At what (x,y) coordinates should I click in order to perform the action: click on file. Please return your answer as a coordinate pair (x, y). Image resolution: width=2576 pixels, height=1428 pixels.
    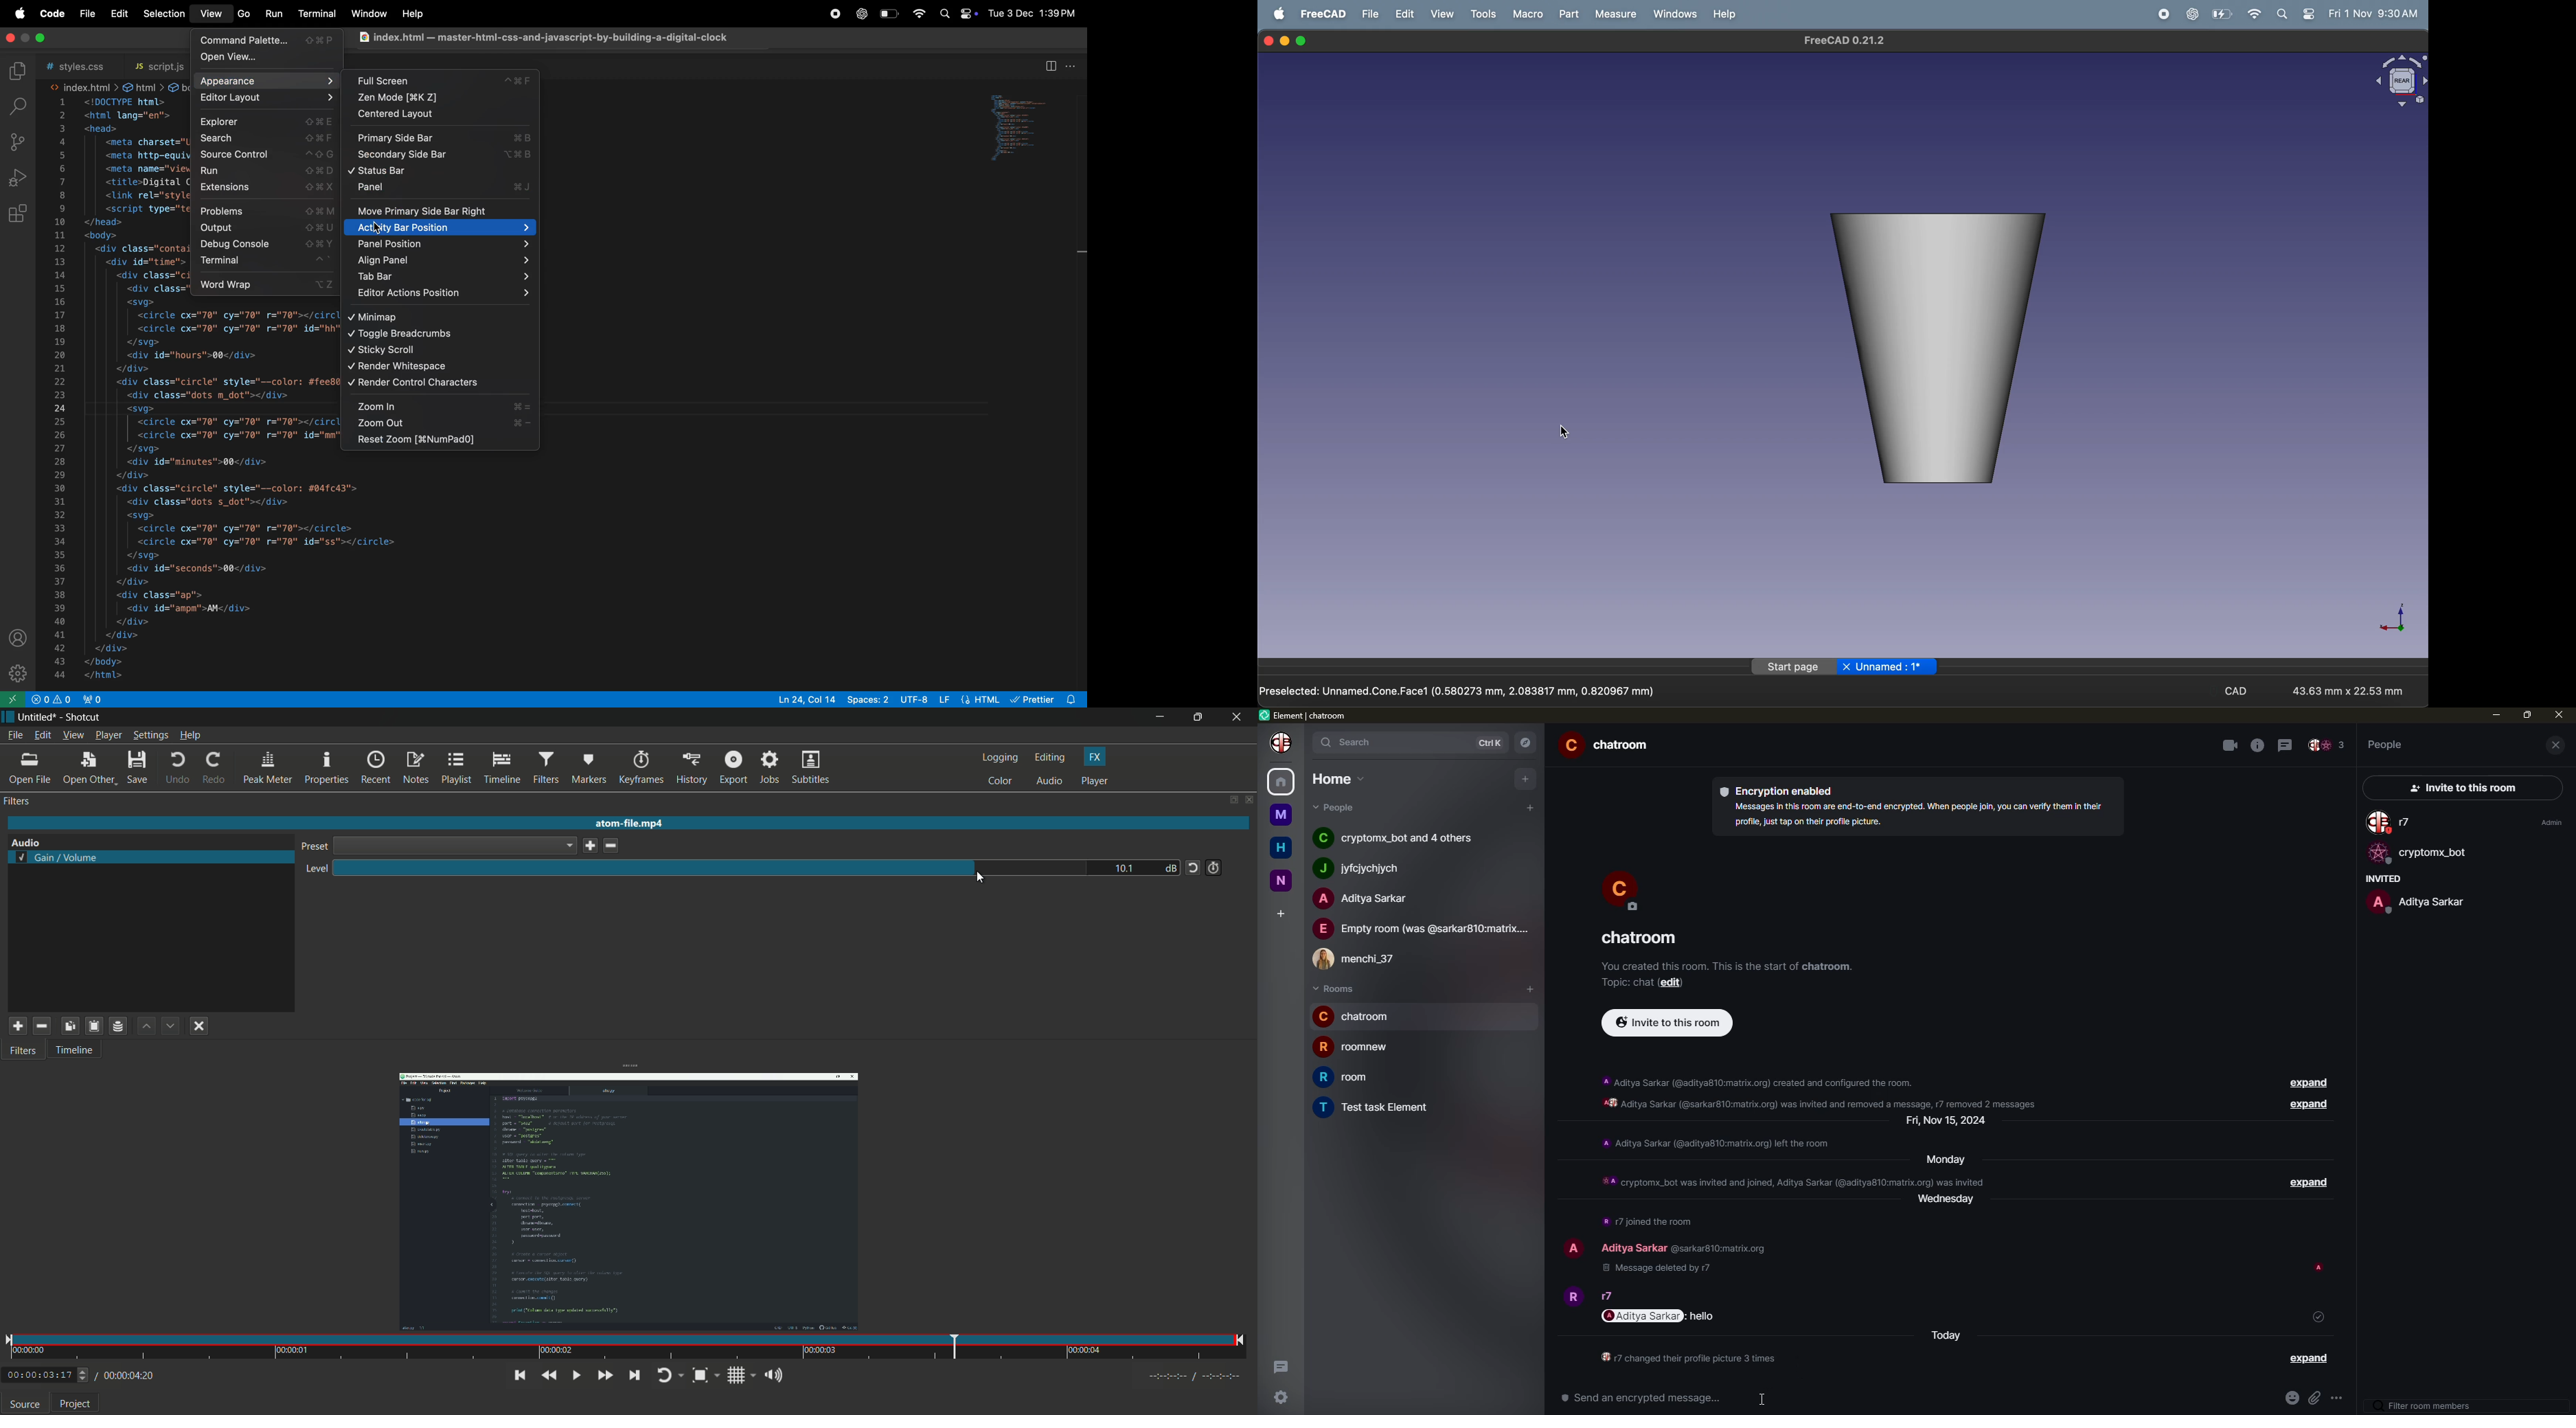
    Looking at the image, I should click on (1371, 14).